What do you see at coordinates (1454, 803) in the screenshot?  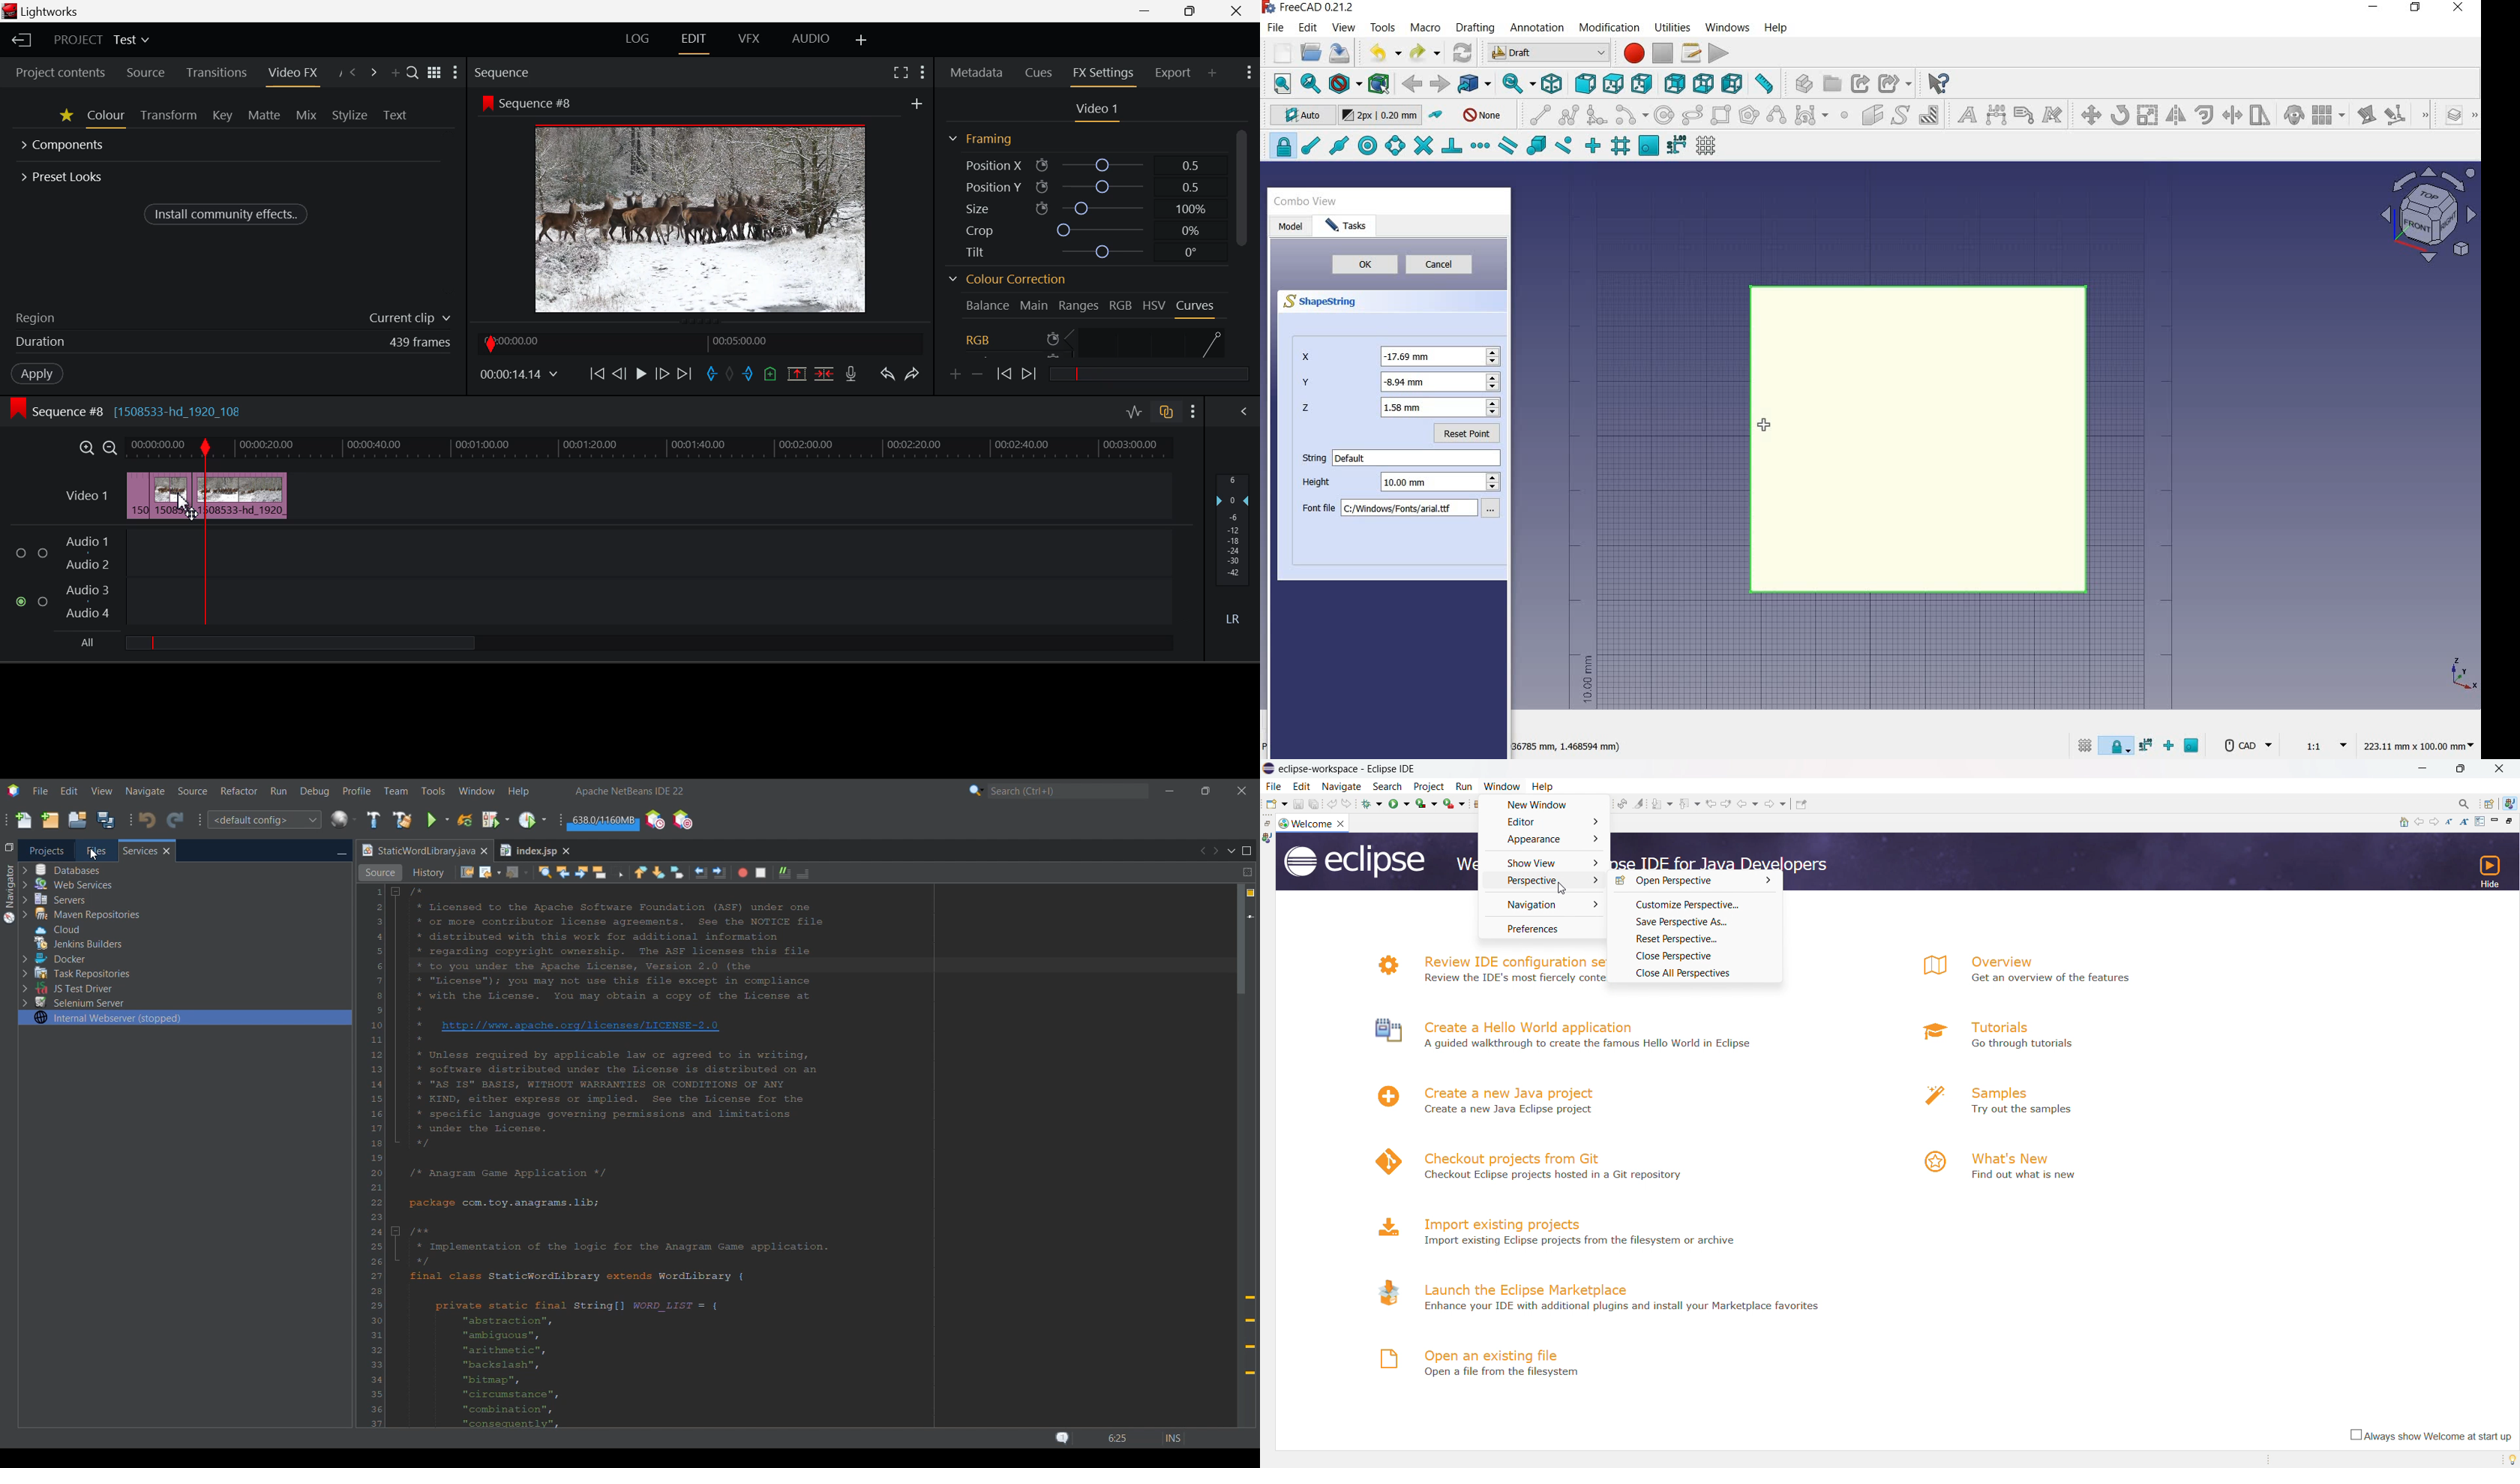 I see `run last tool` at bounding box center [1454, 803].